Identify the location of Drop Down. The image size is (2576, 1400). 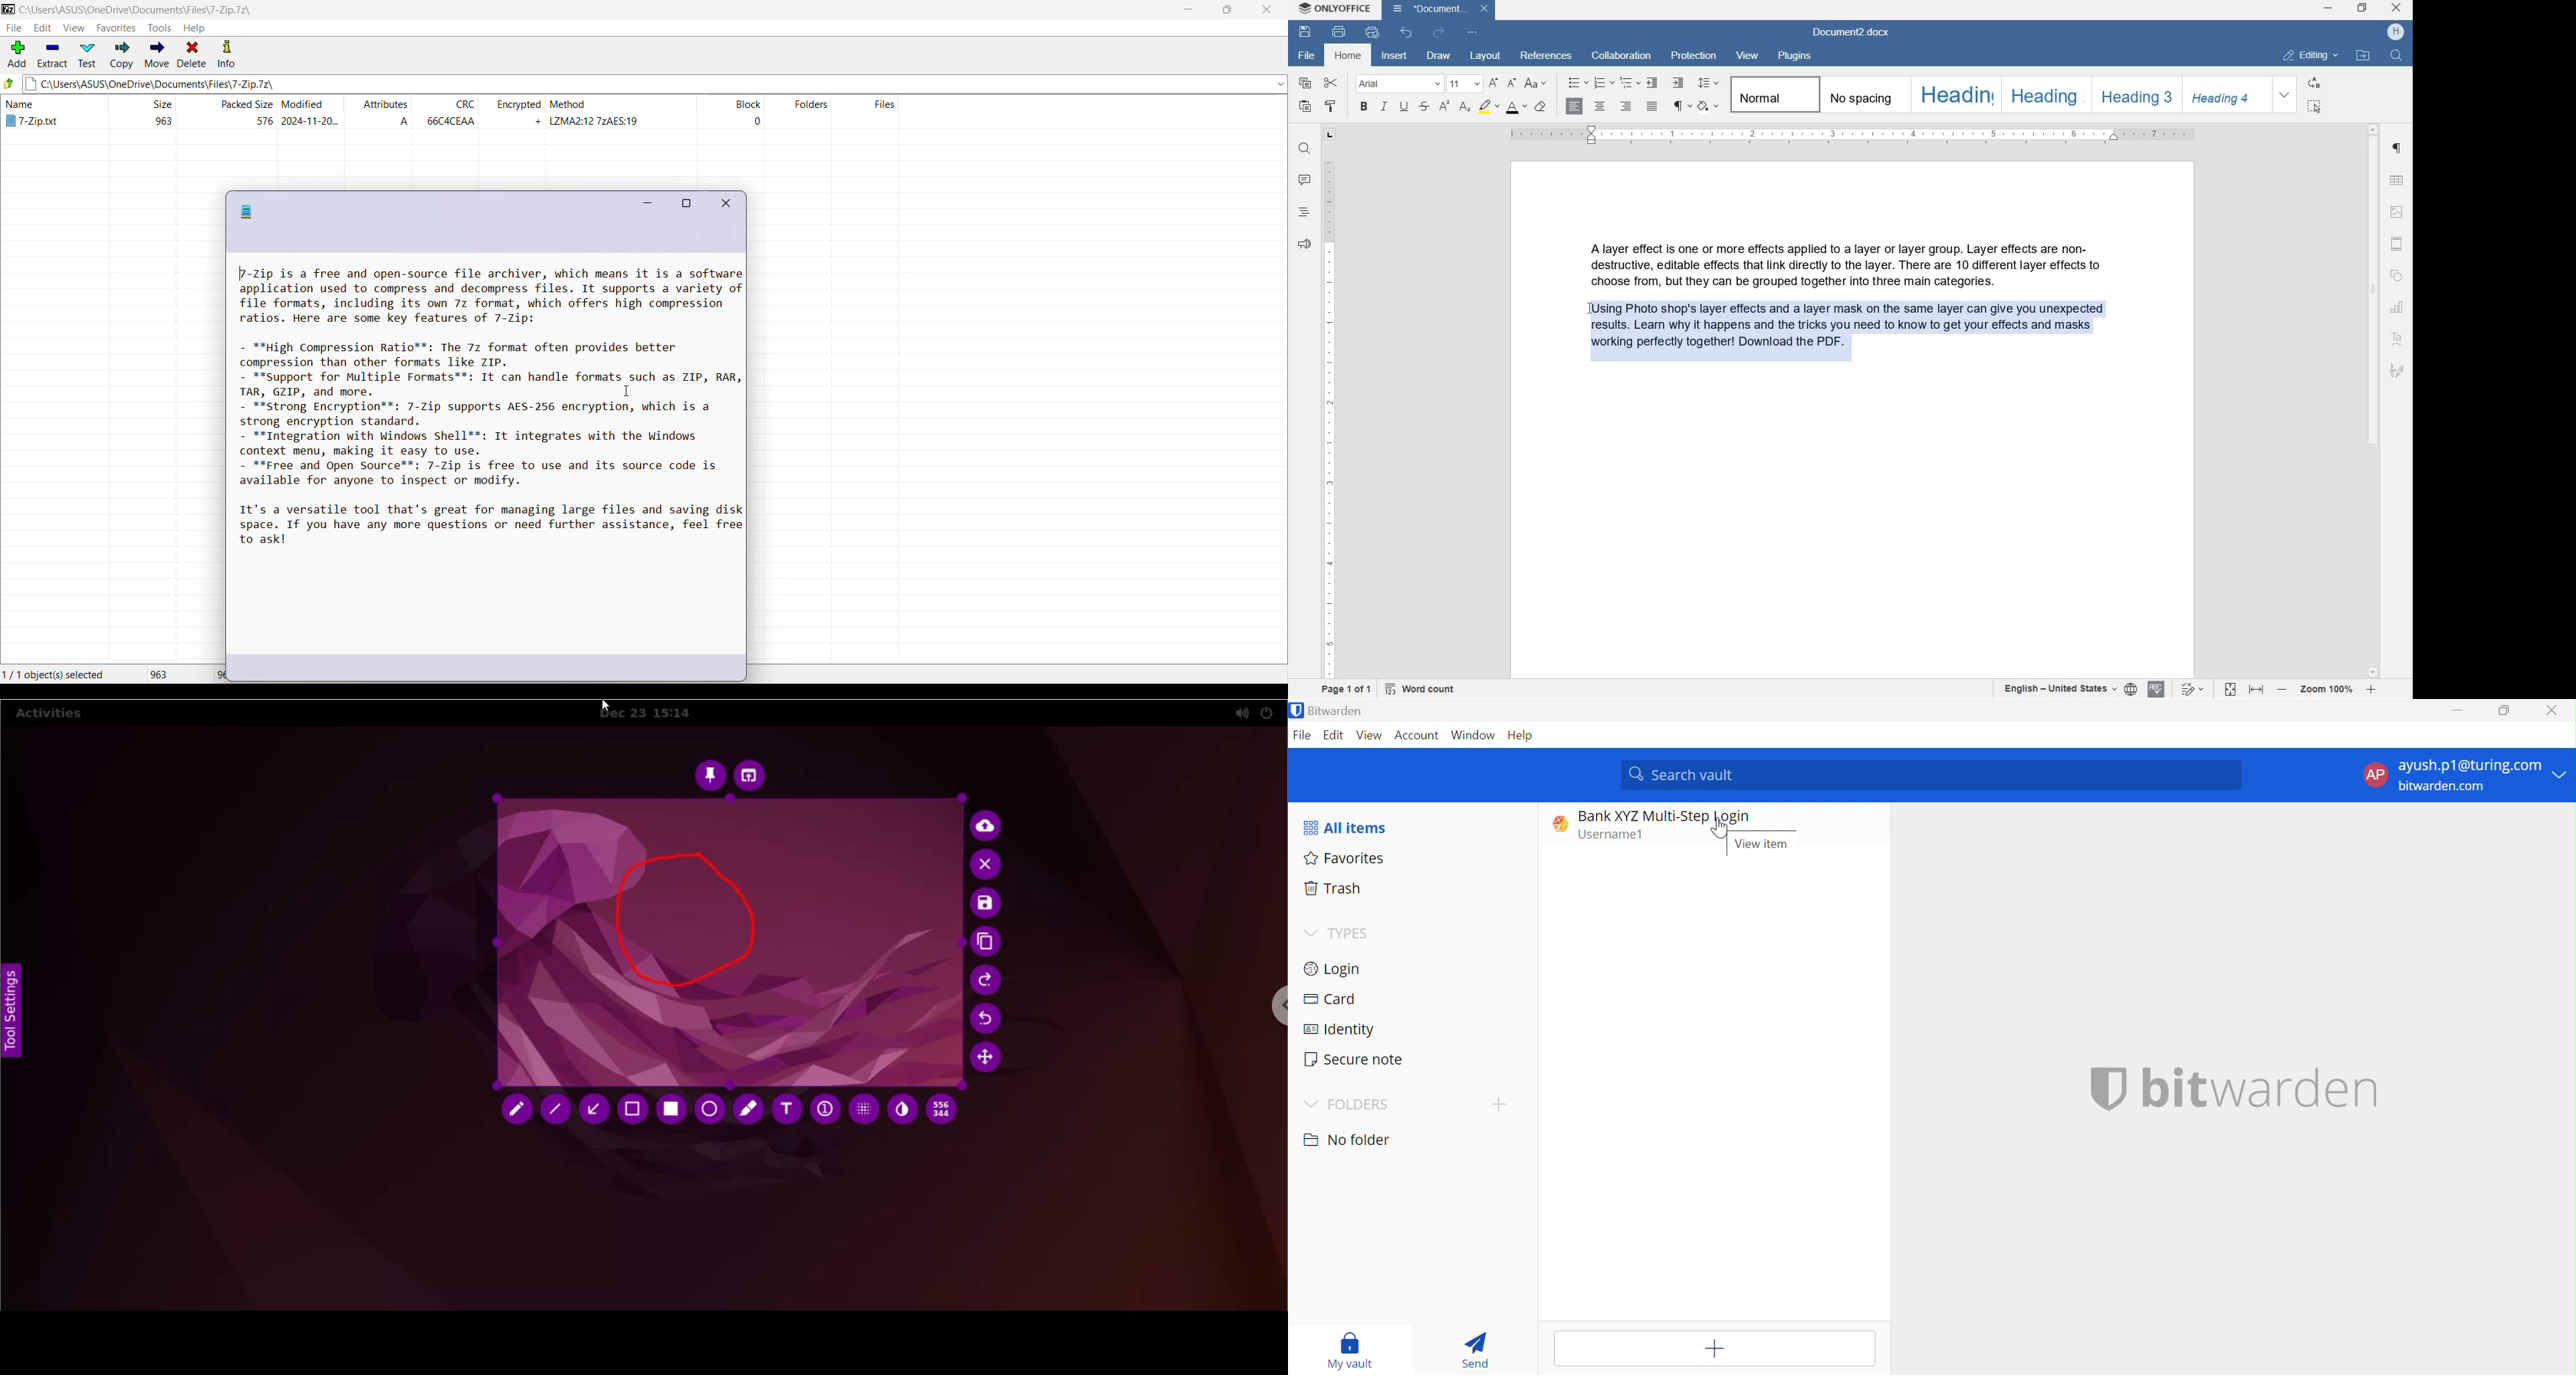
(2564, 775).